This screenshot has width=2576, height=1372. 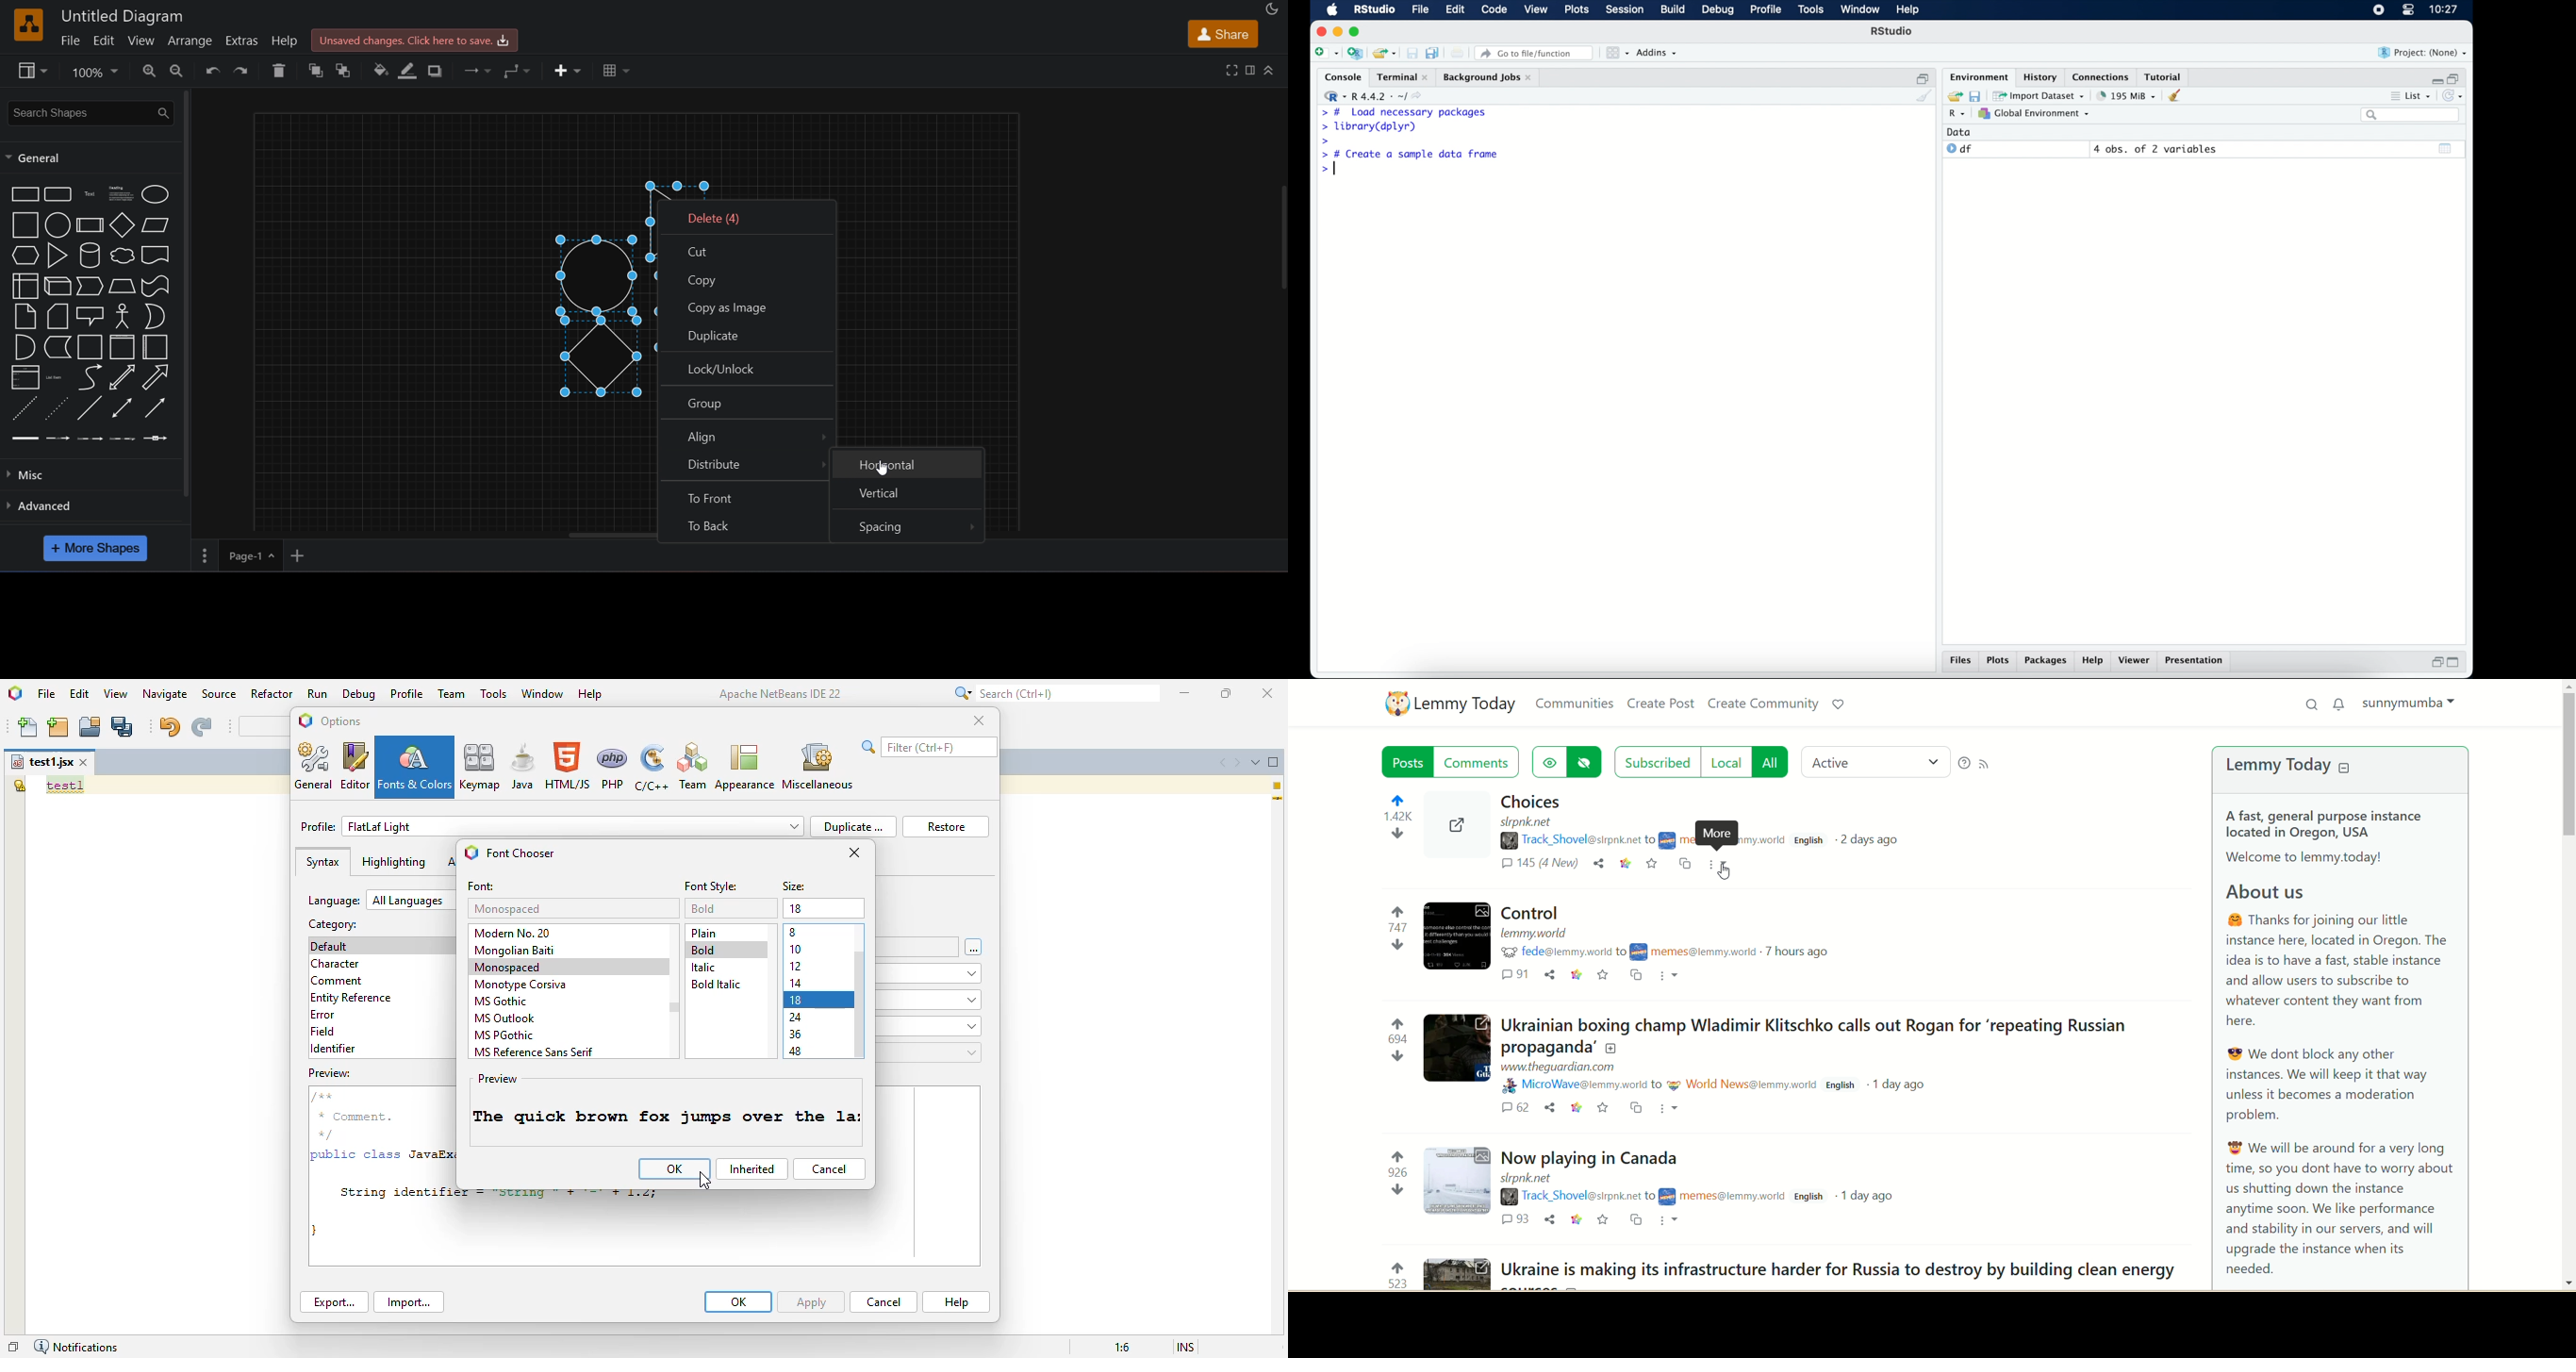 I want to click on packages, so click(x=2046, y=662).